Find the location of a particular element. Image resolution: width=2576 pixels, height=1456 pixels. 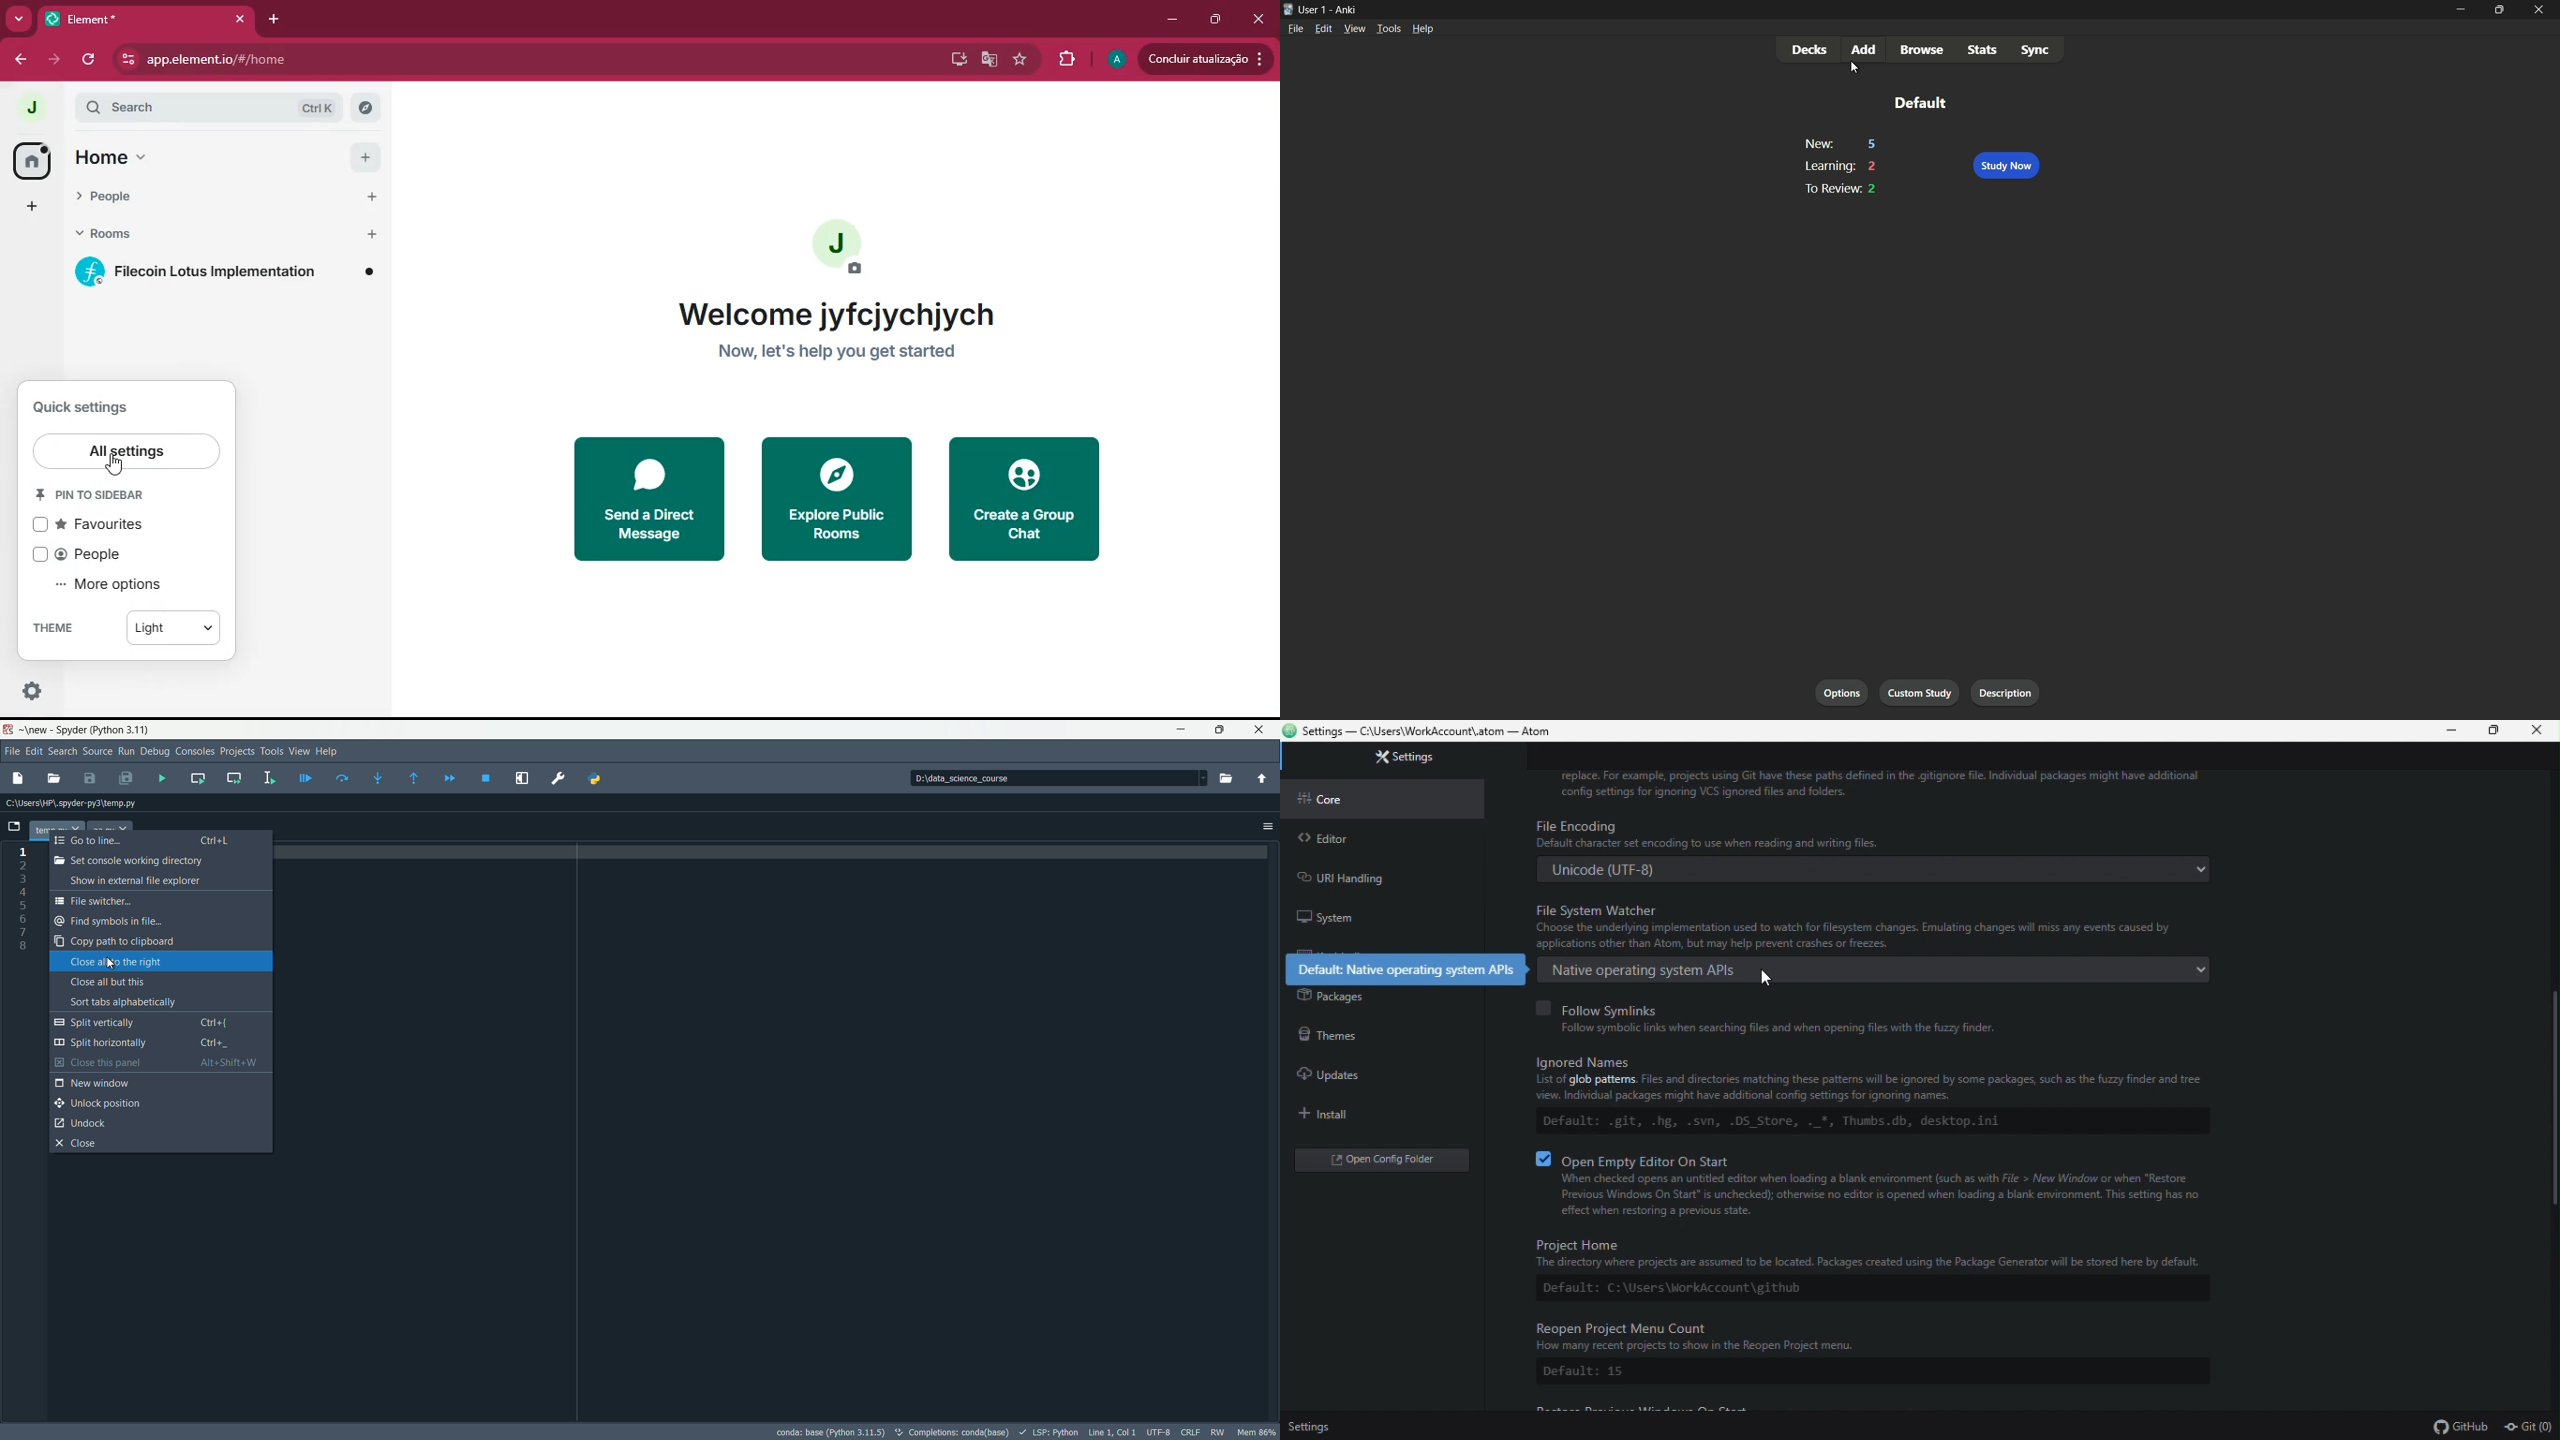

all settings is located at coordinates (126, 452).